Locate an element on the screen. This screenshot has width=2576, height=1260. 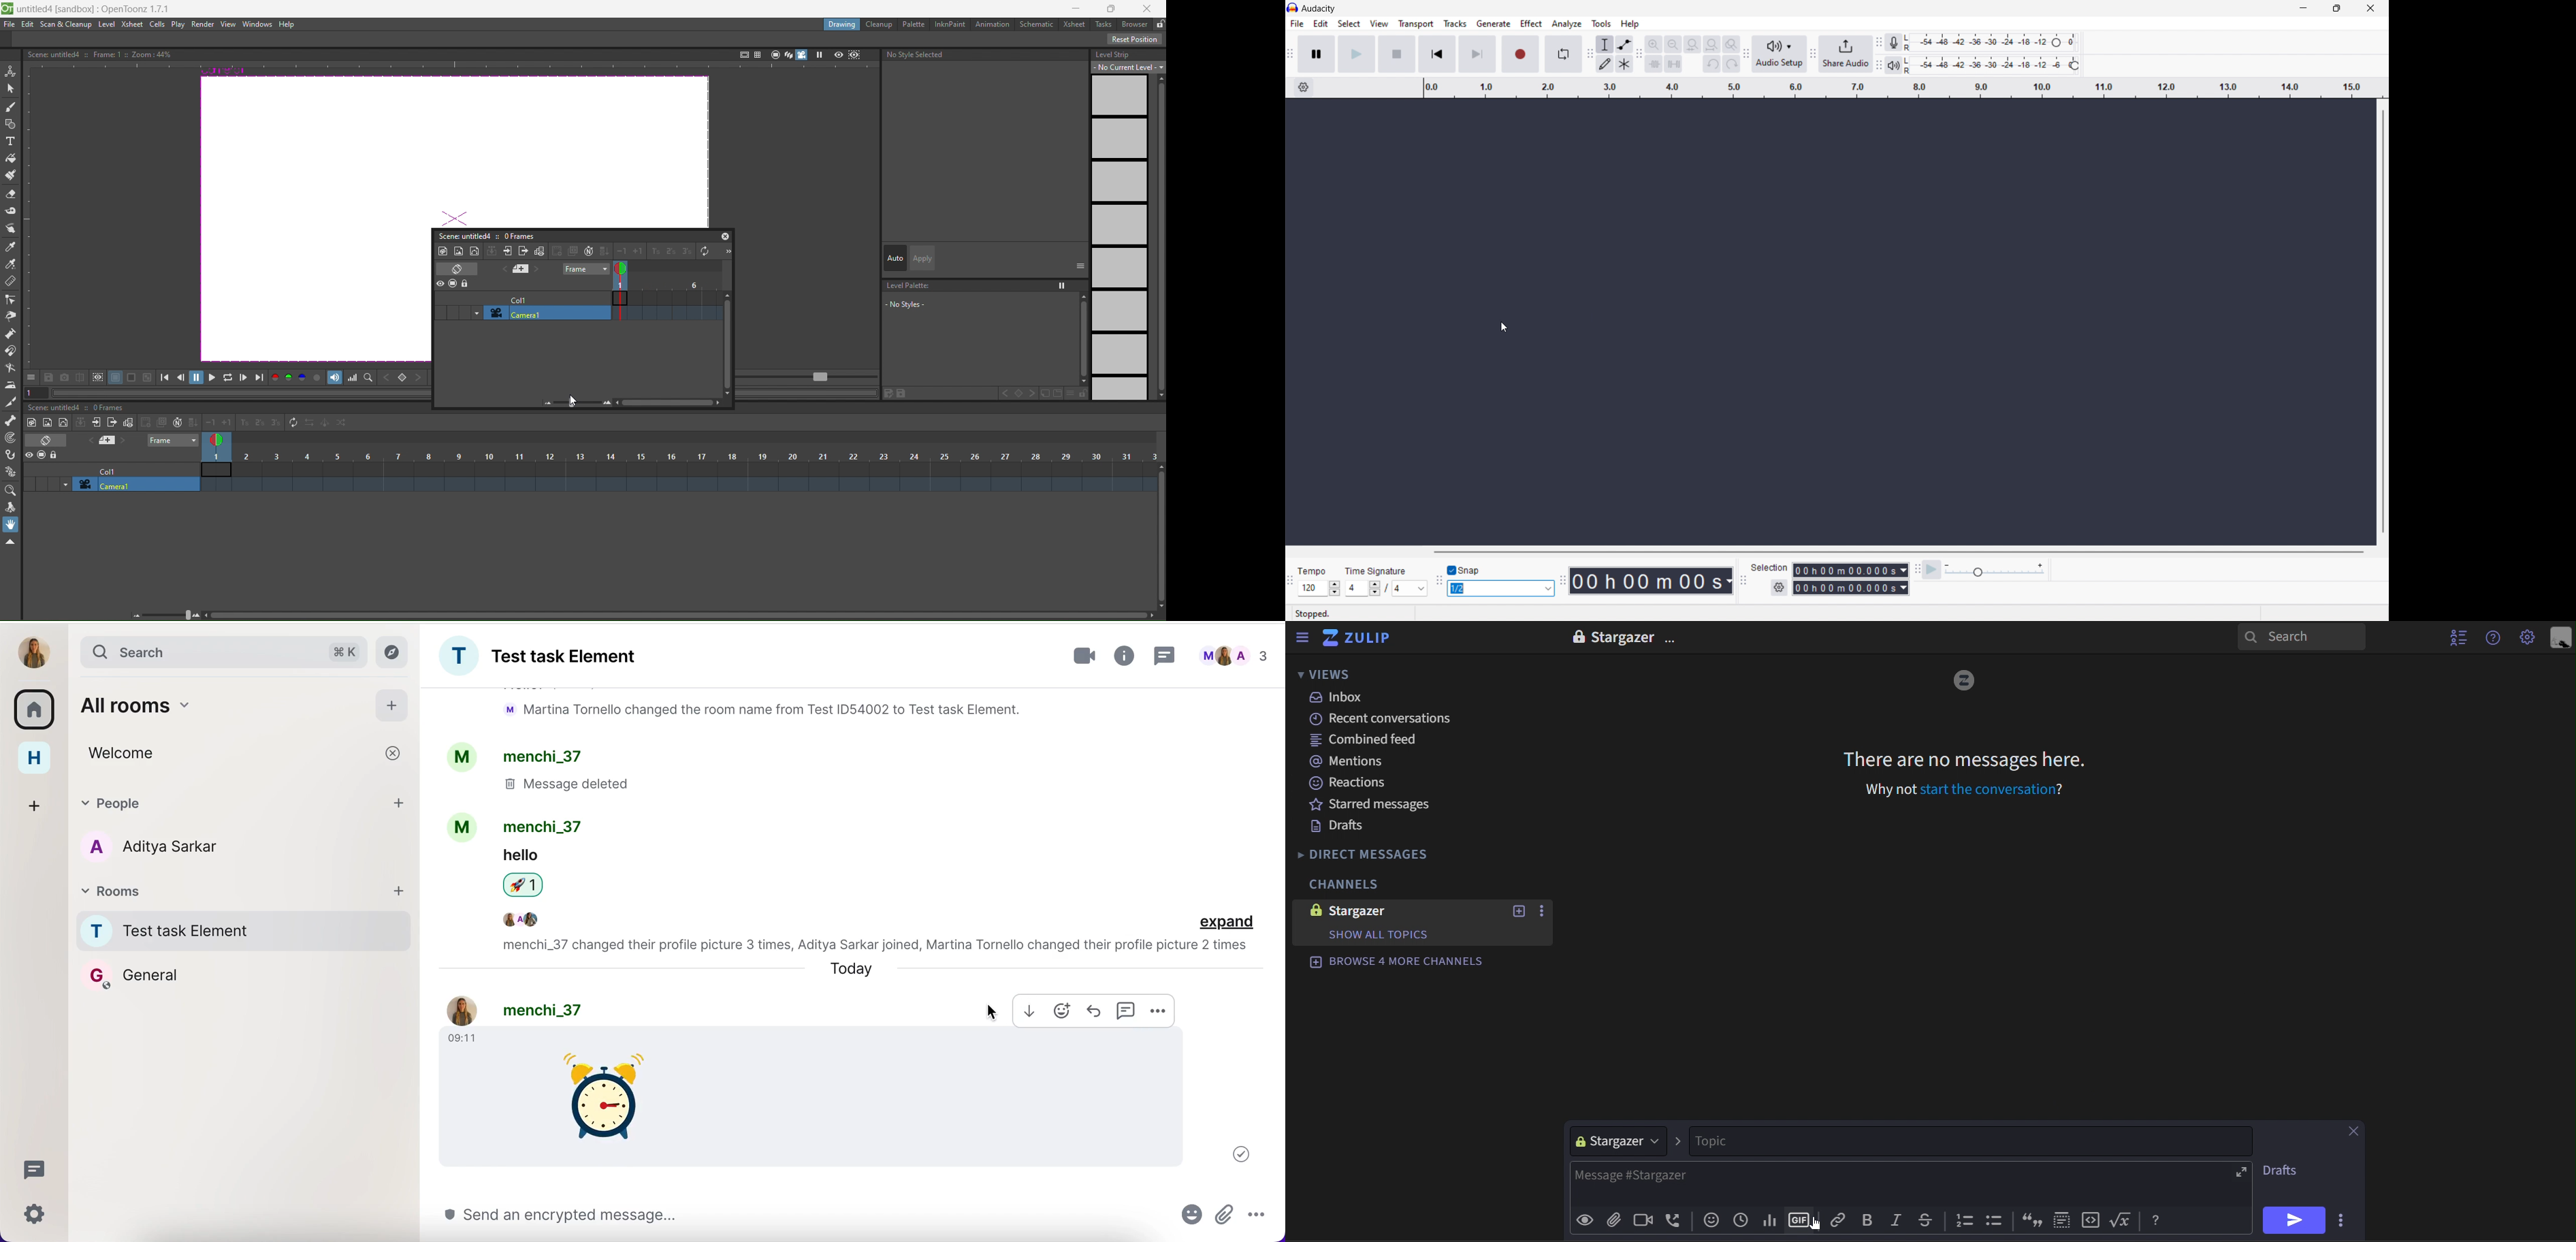
Start the conversation is located at coordinates (1993, 789).